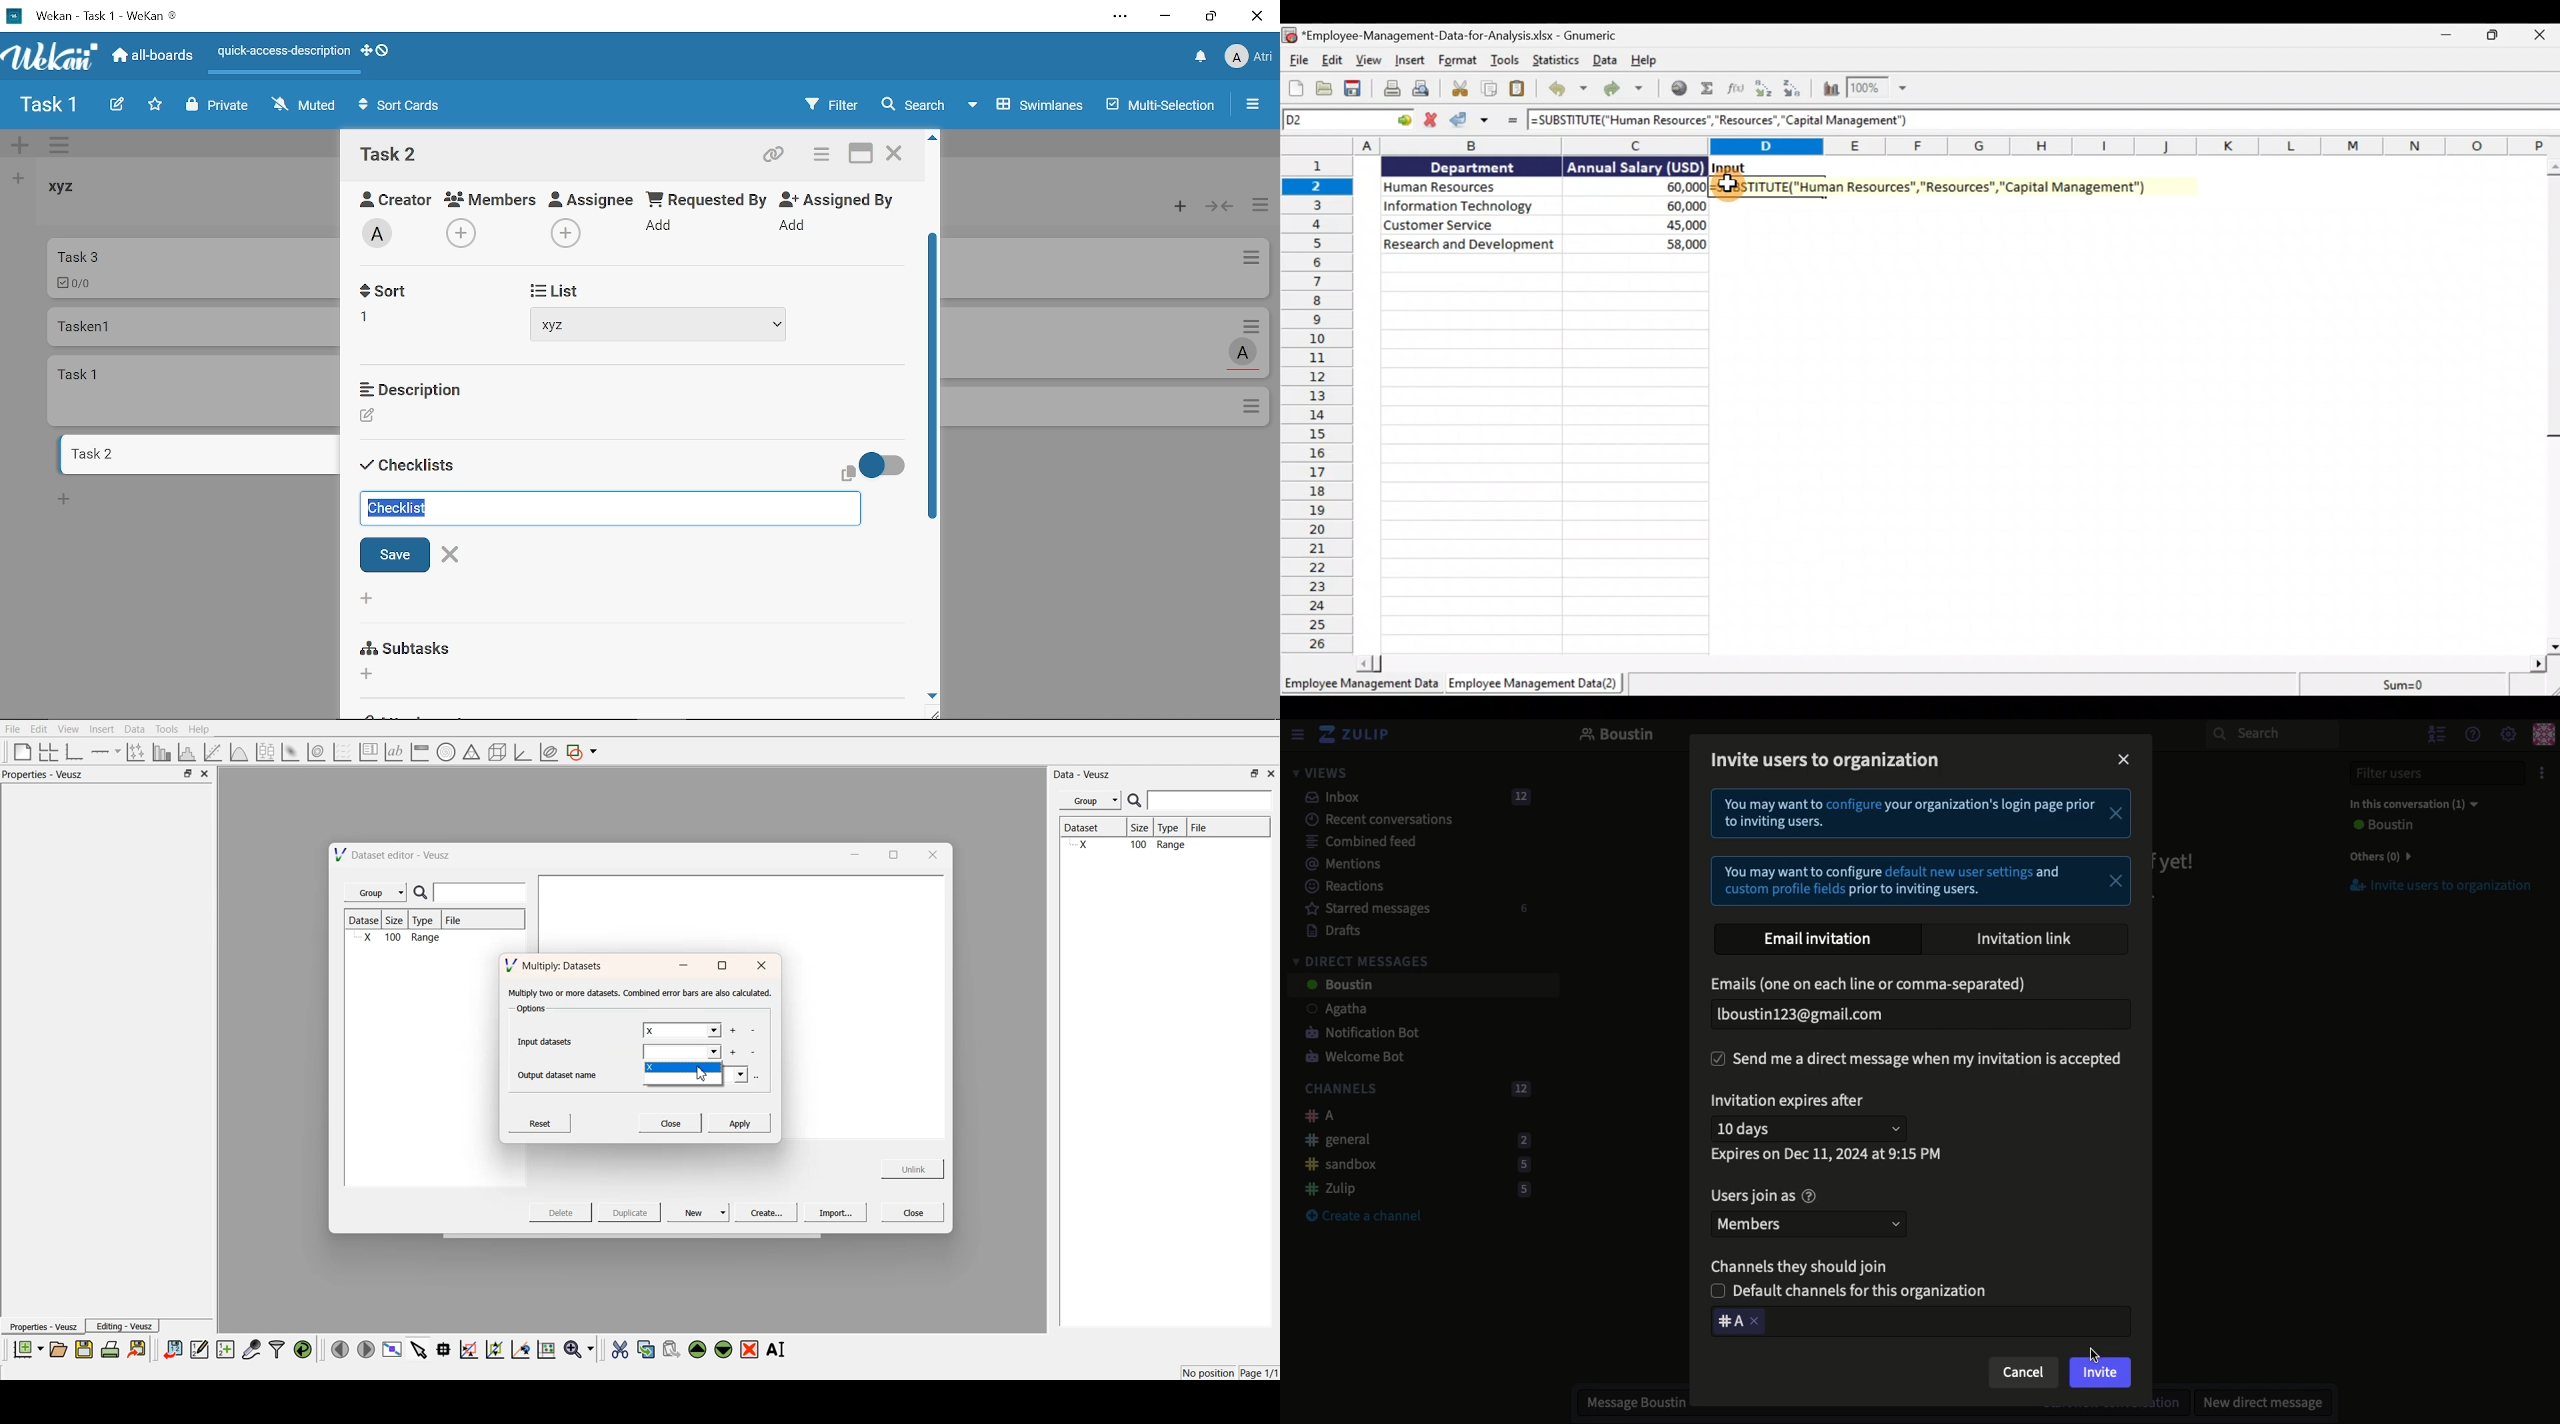 Image resolution: width=2576 pixels, height=1428 pixels. Describe the element at coordinates (92, 14) in the screenshot. I see `Current window` at that location.